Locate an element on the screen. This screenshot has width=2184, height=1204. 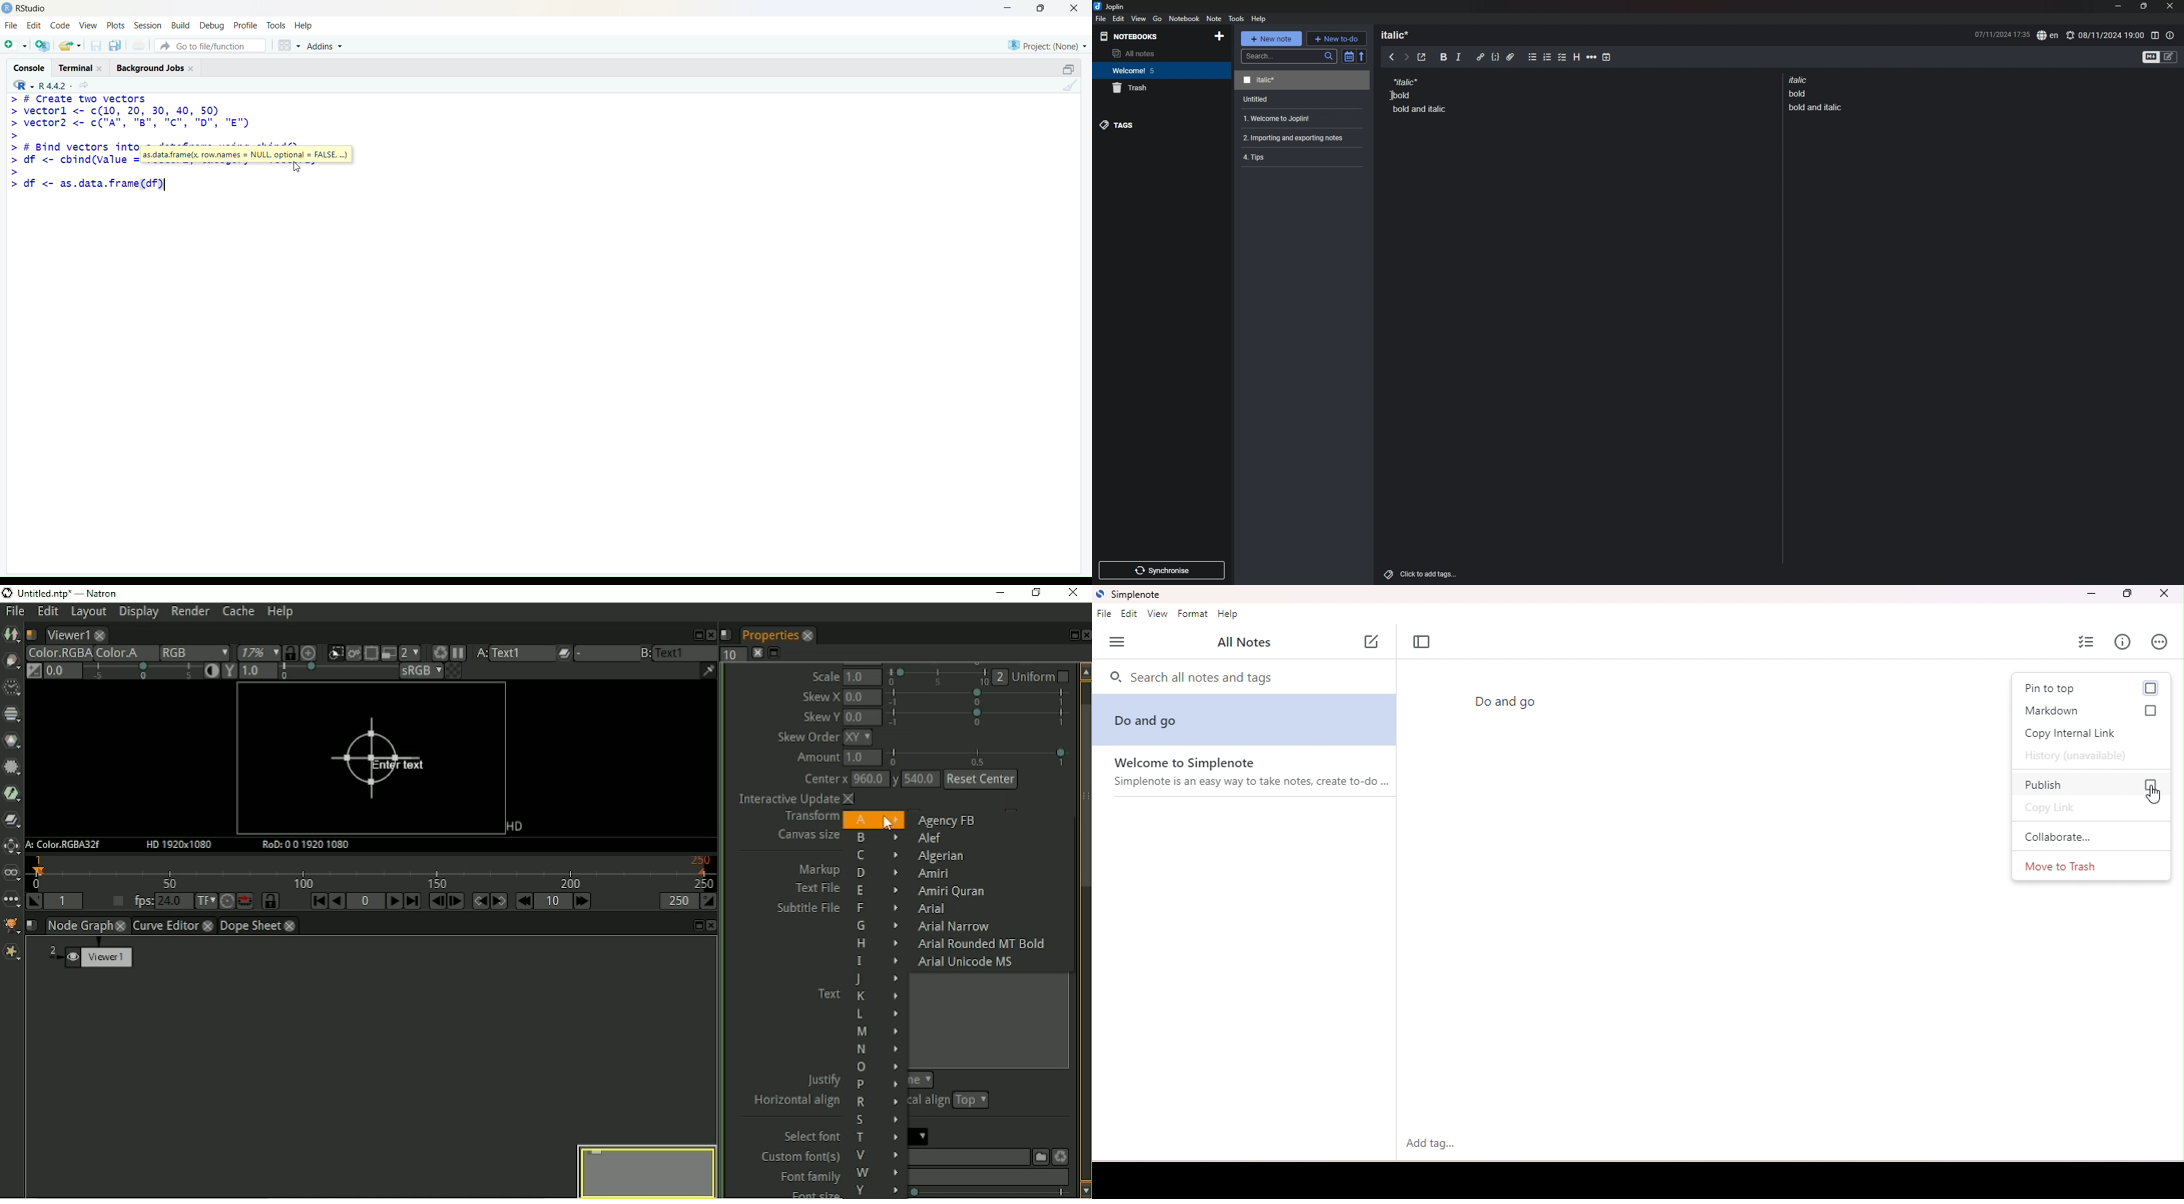
info is located at coordinates (2126, 641).